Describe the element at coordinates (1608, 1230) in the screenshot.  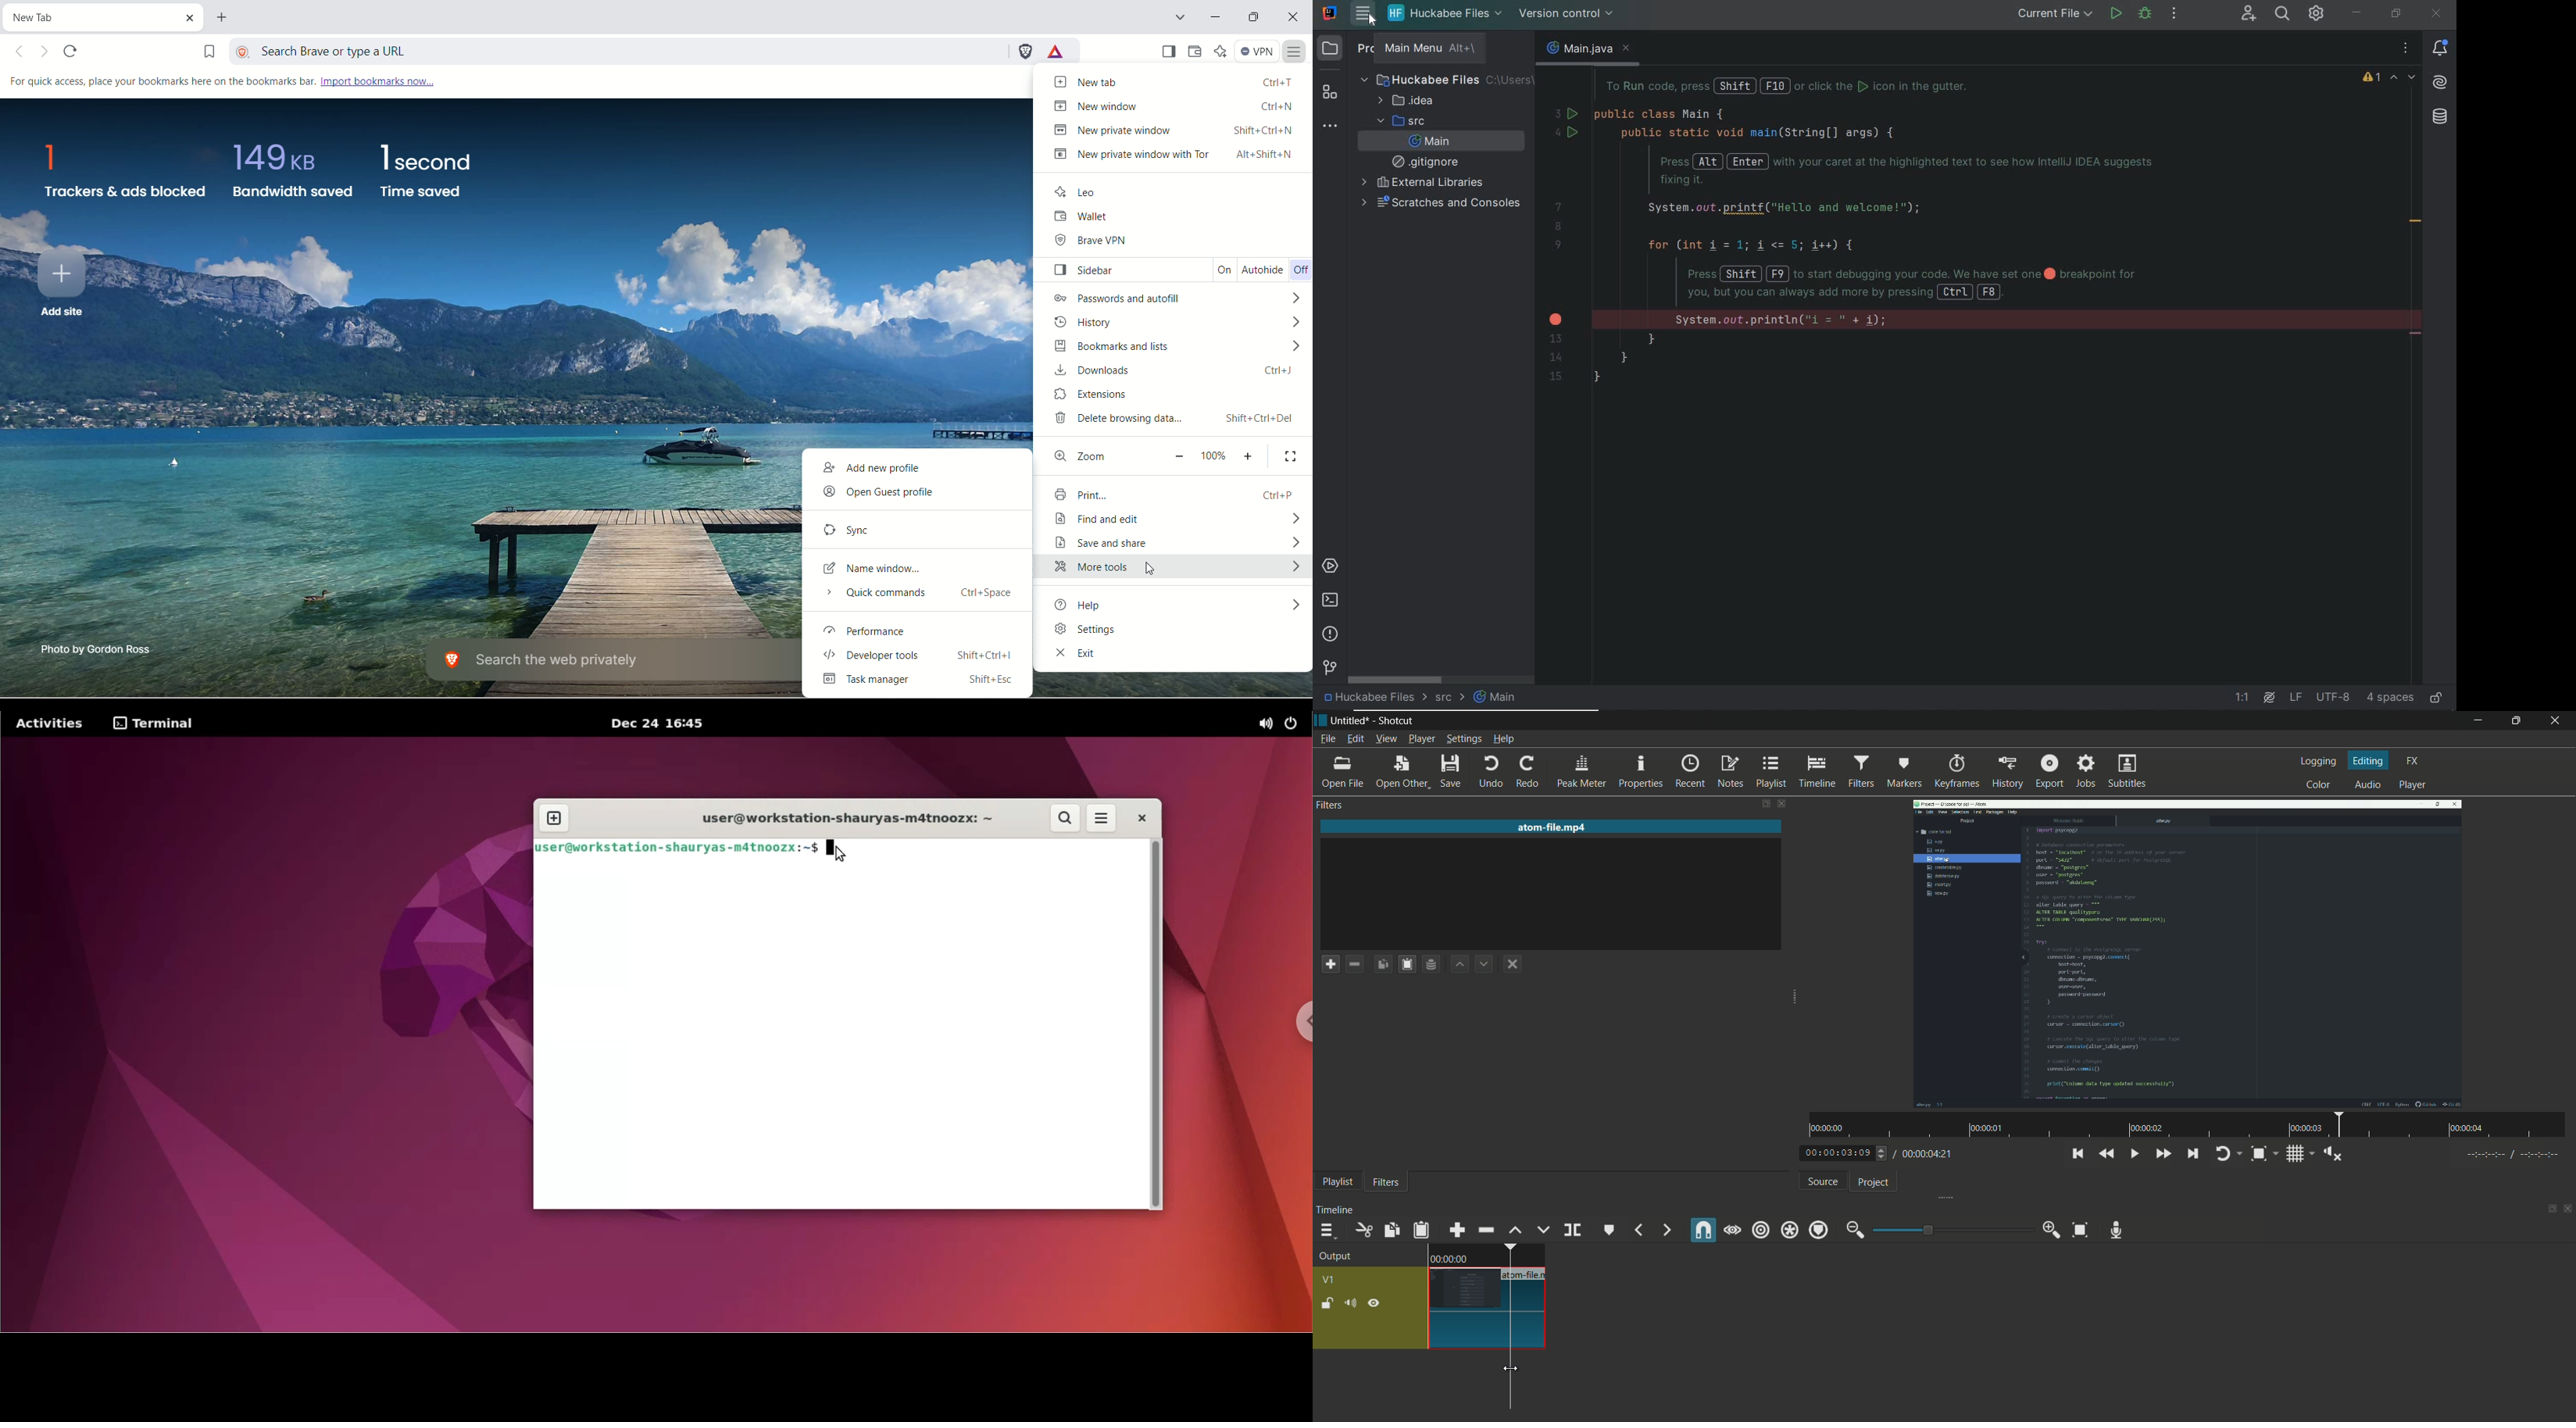
I see `create or edit marker` at that location.